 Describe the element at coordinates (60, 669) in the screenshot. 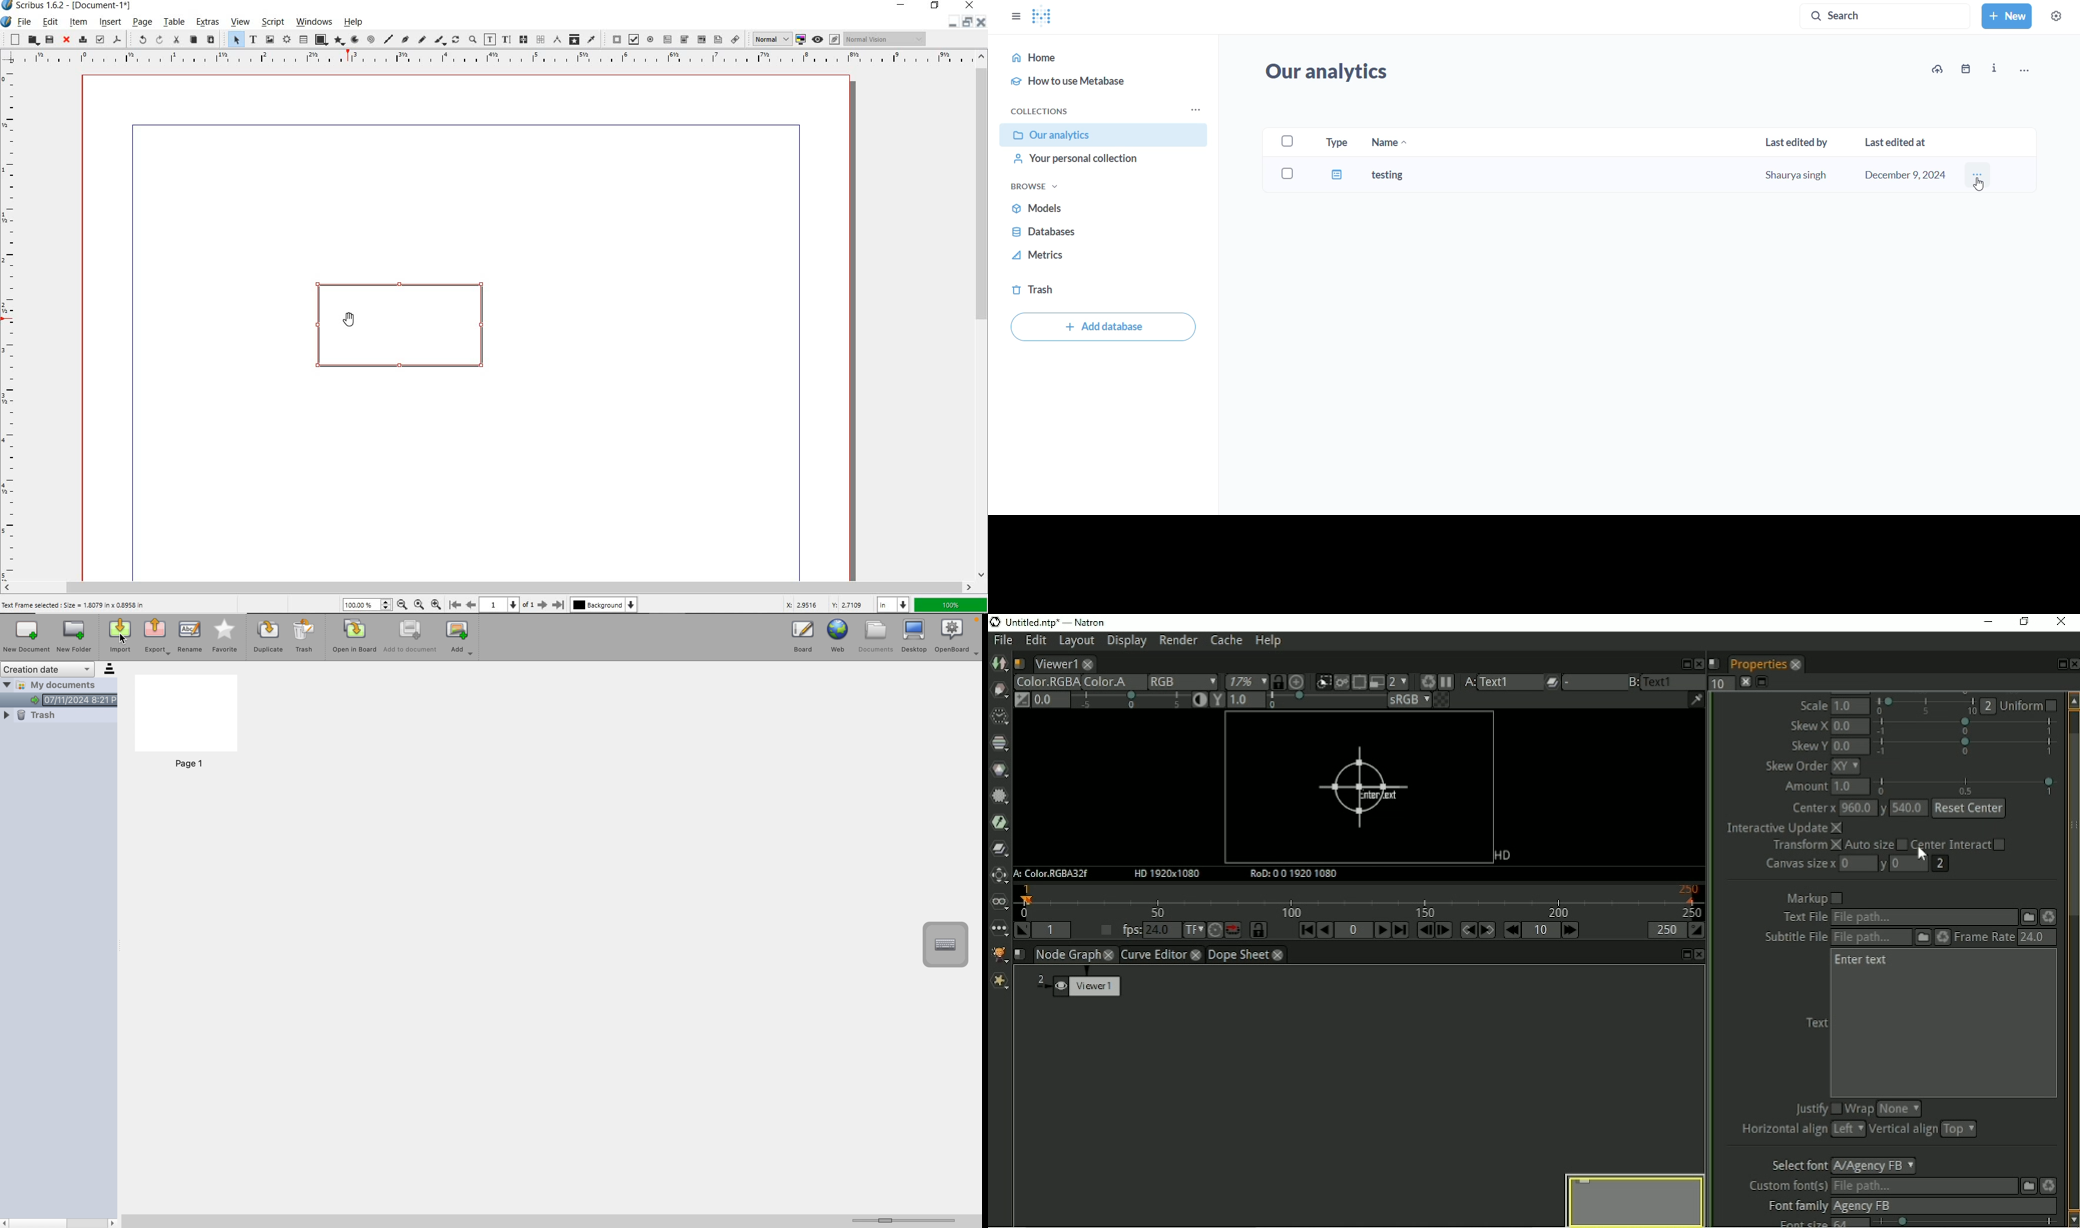

I see `creation date` at that location.